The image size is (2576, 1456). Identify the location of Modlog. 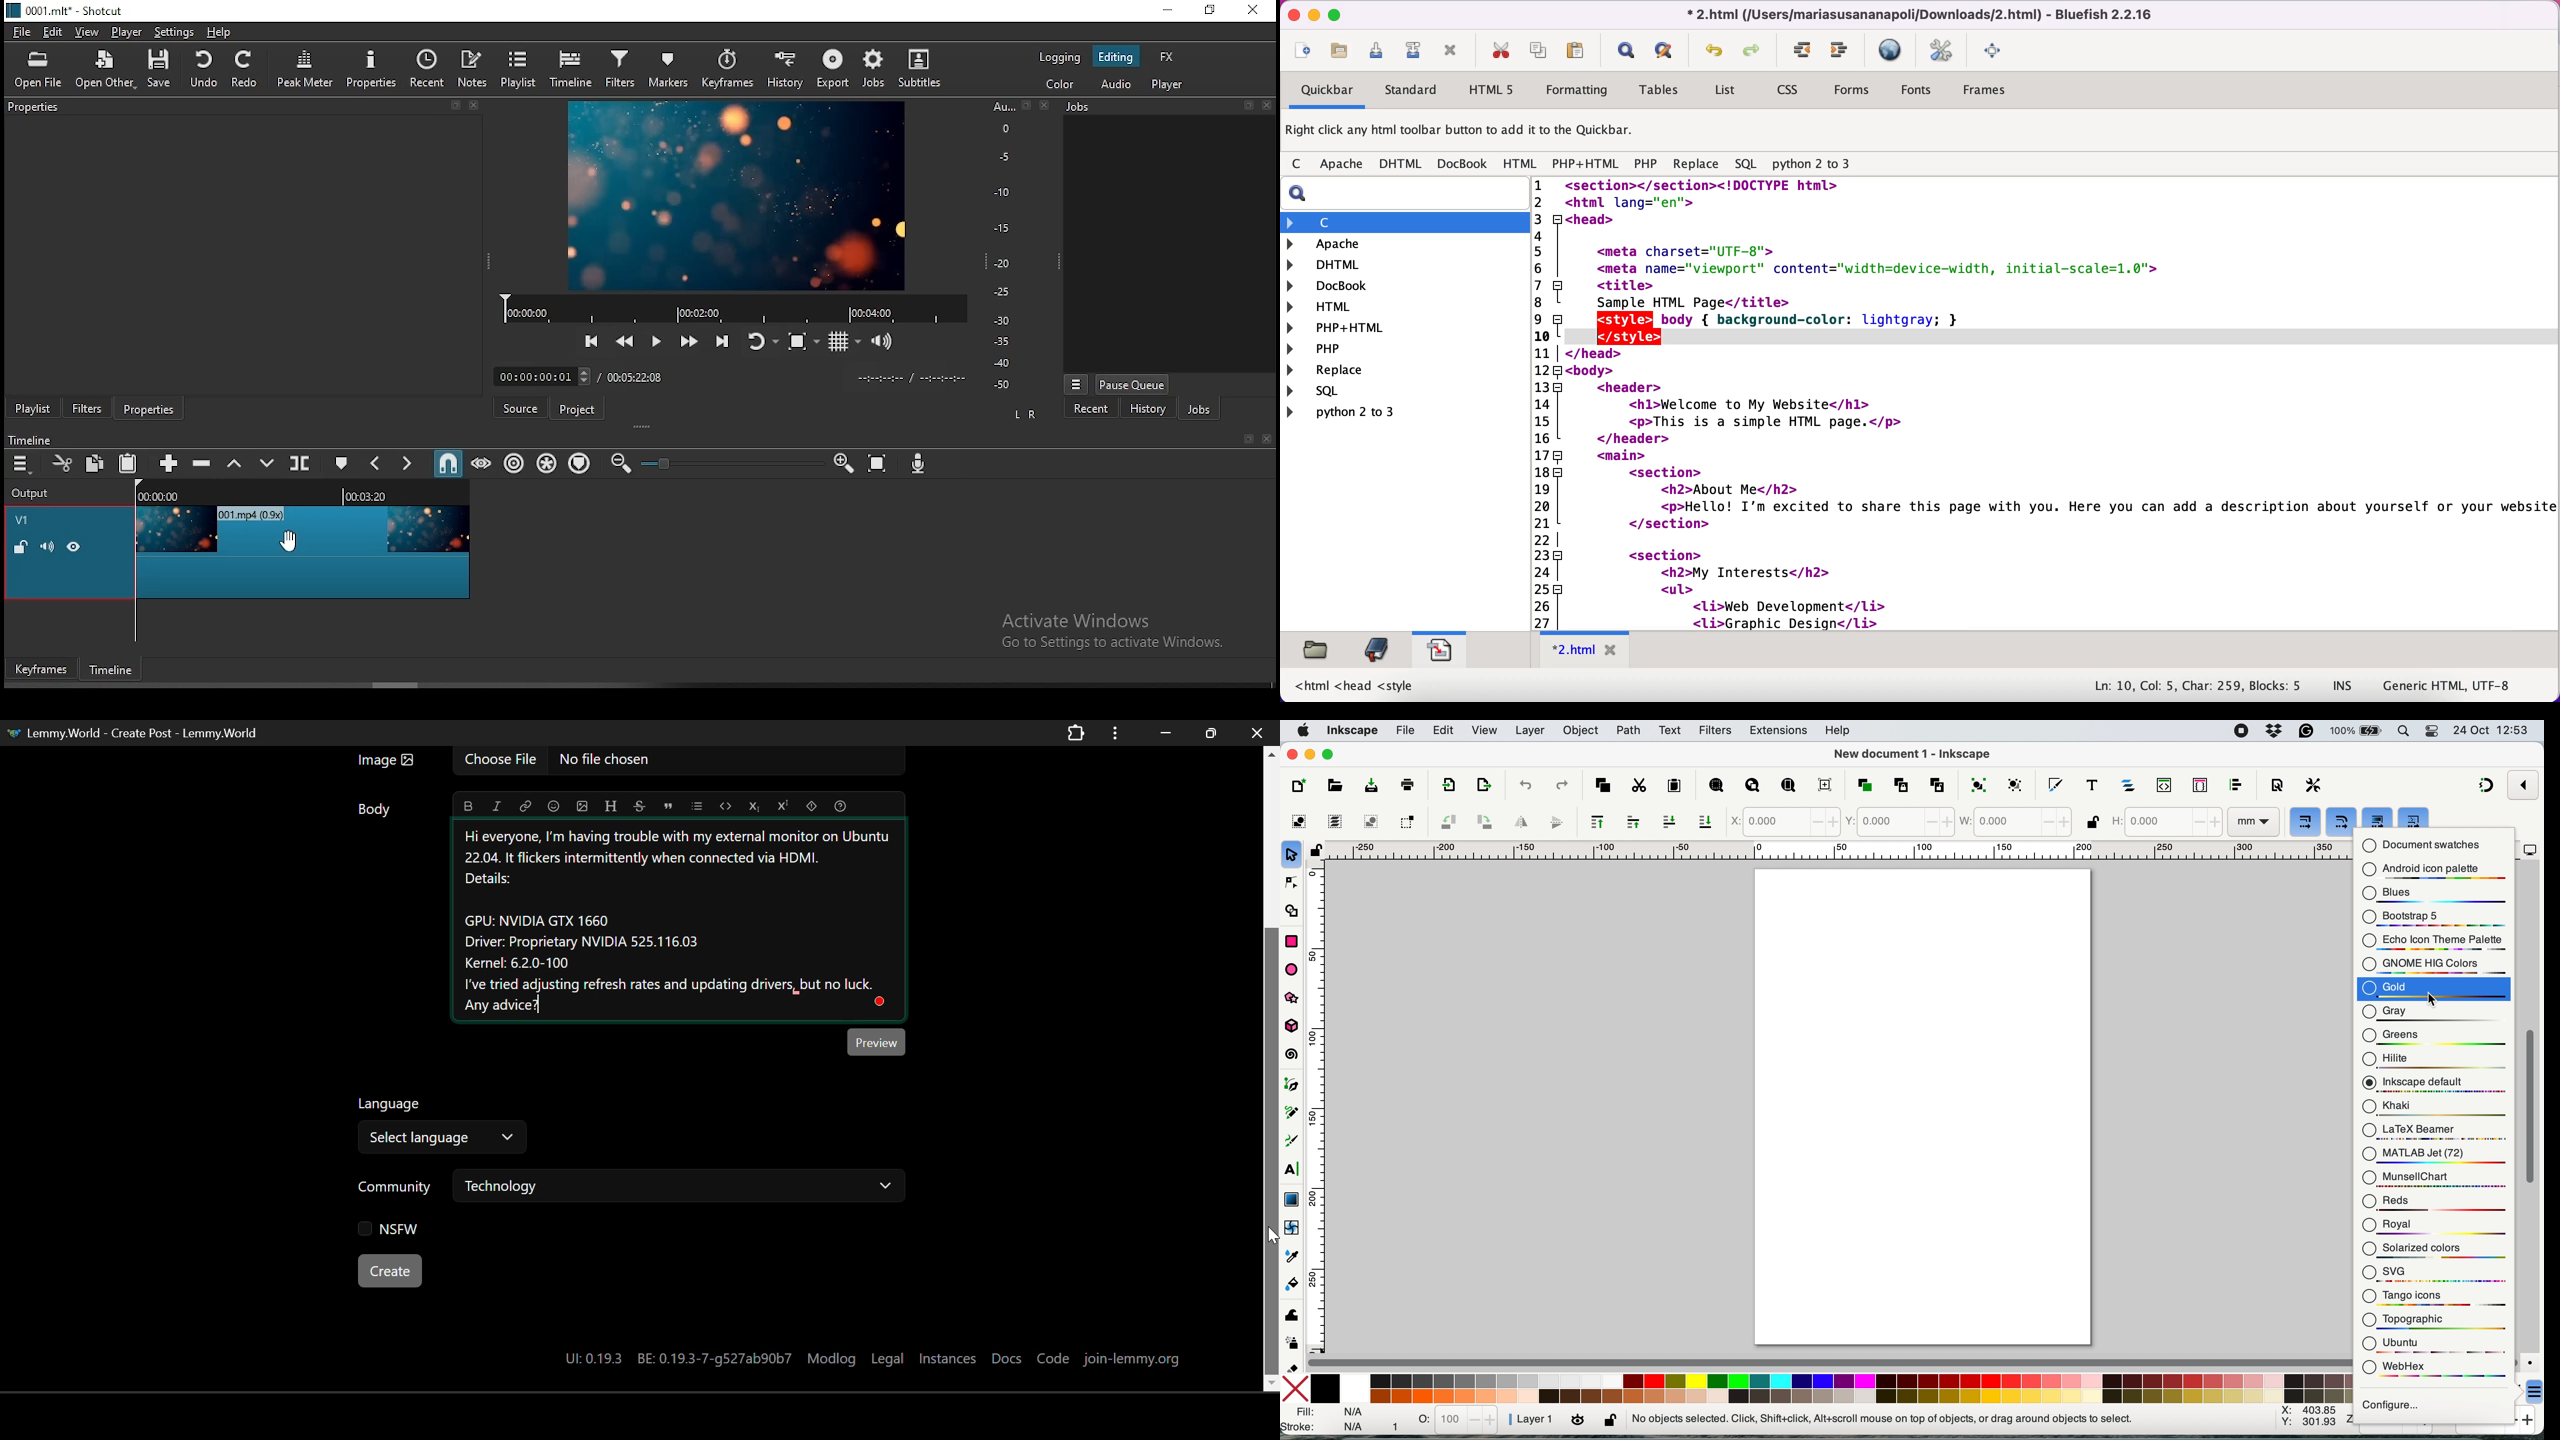
(833, 1357).